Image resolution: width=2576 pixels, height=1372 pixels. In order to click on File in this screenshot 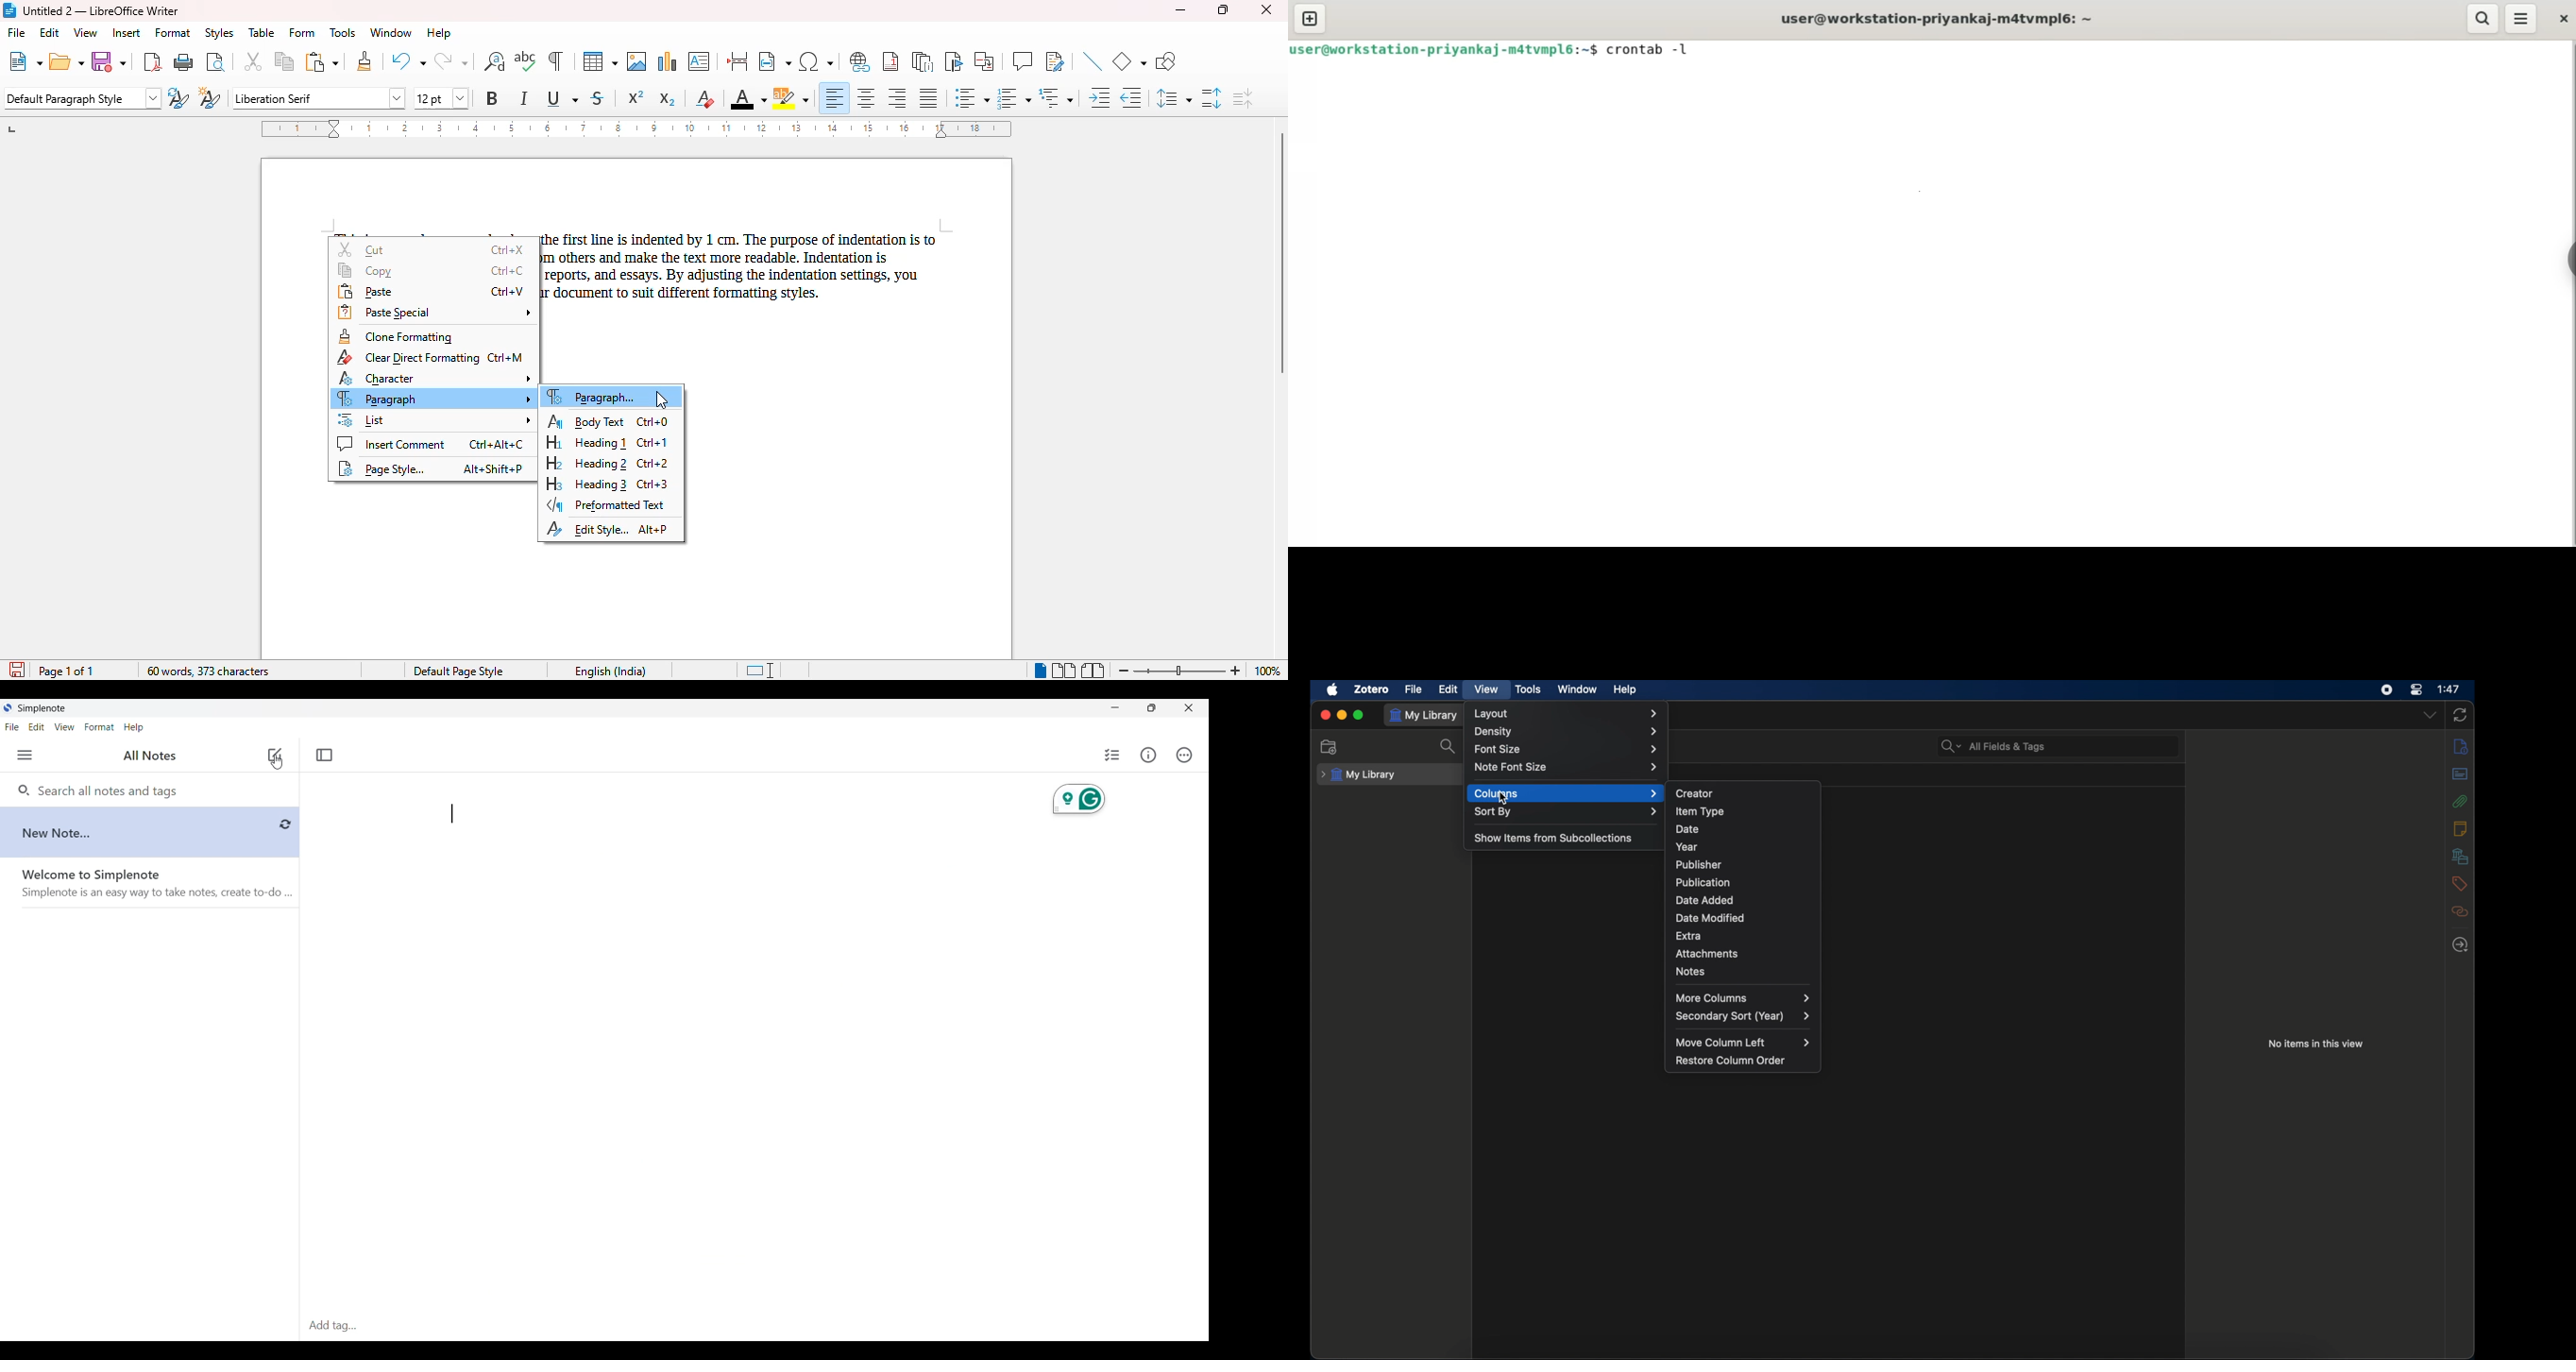, I will do `click(12, 727)`.